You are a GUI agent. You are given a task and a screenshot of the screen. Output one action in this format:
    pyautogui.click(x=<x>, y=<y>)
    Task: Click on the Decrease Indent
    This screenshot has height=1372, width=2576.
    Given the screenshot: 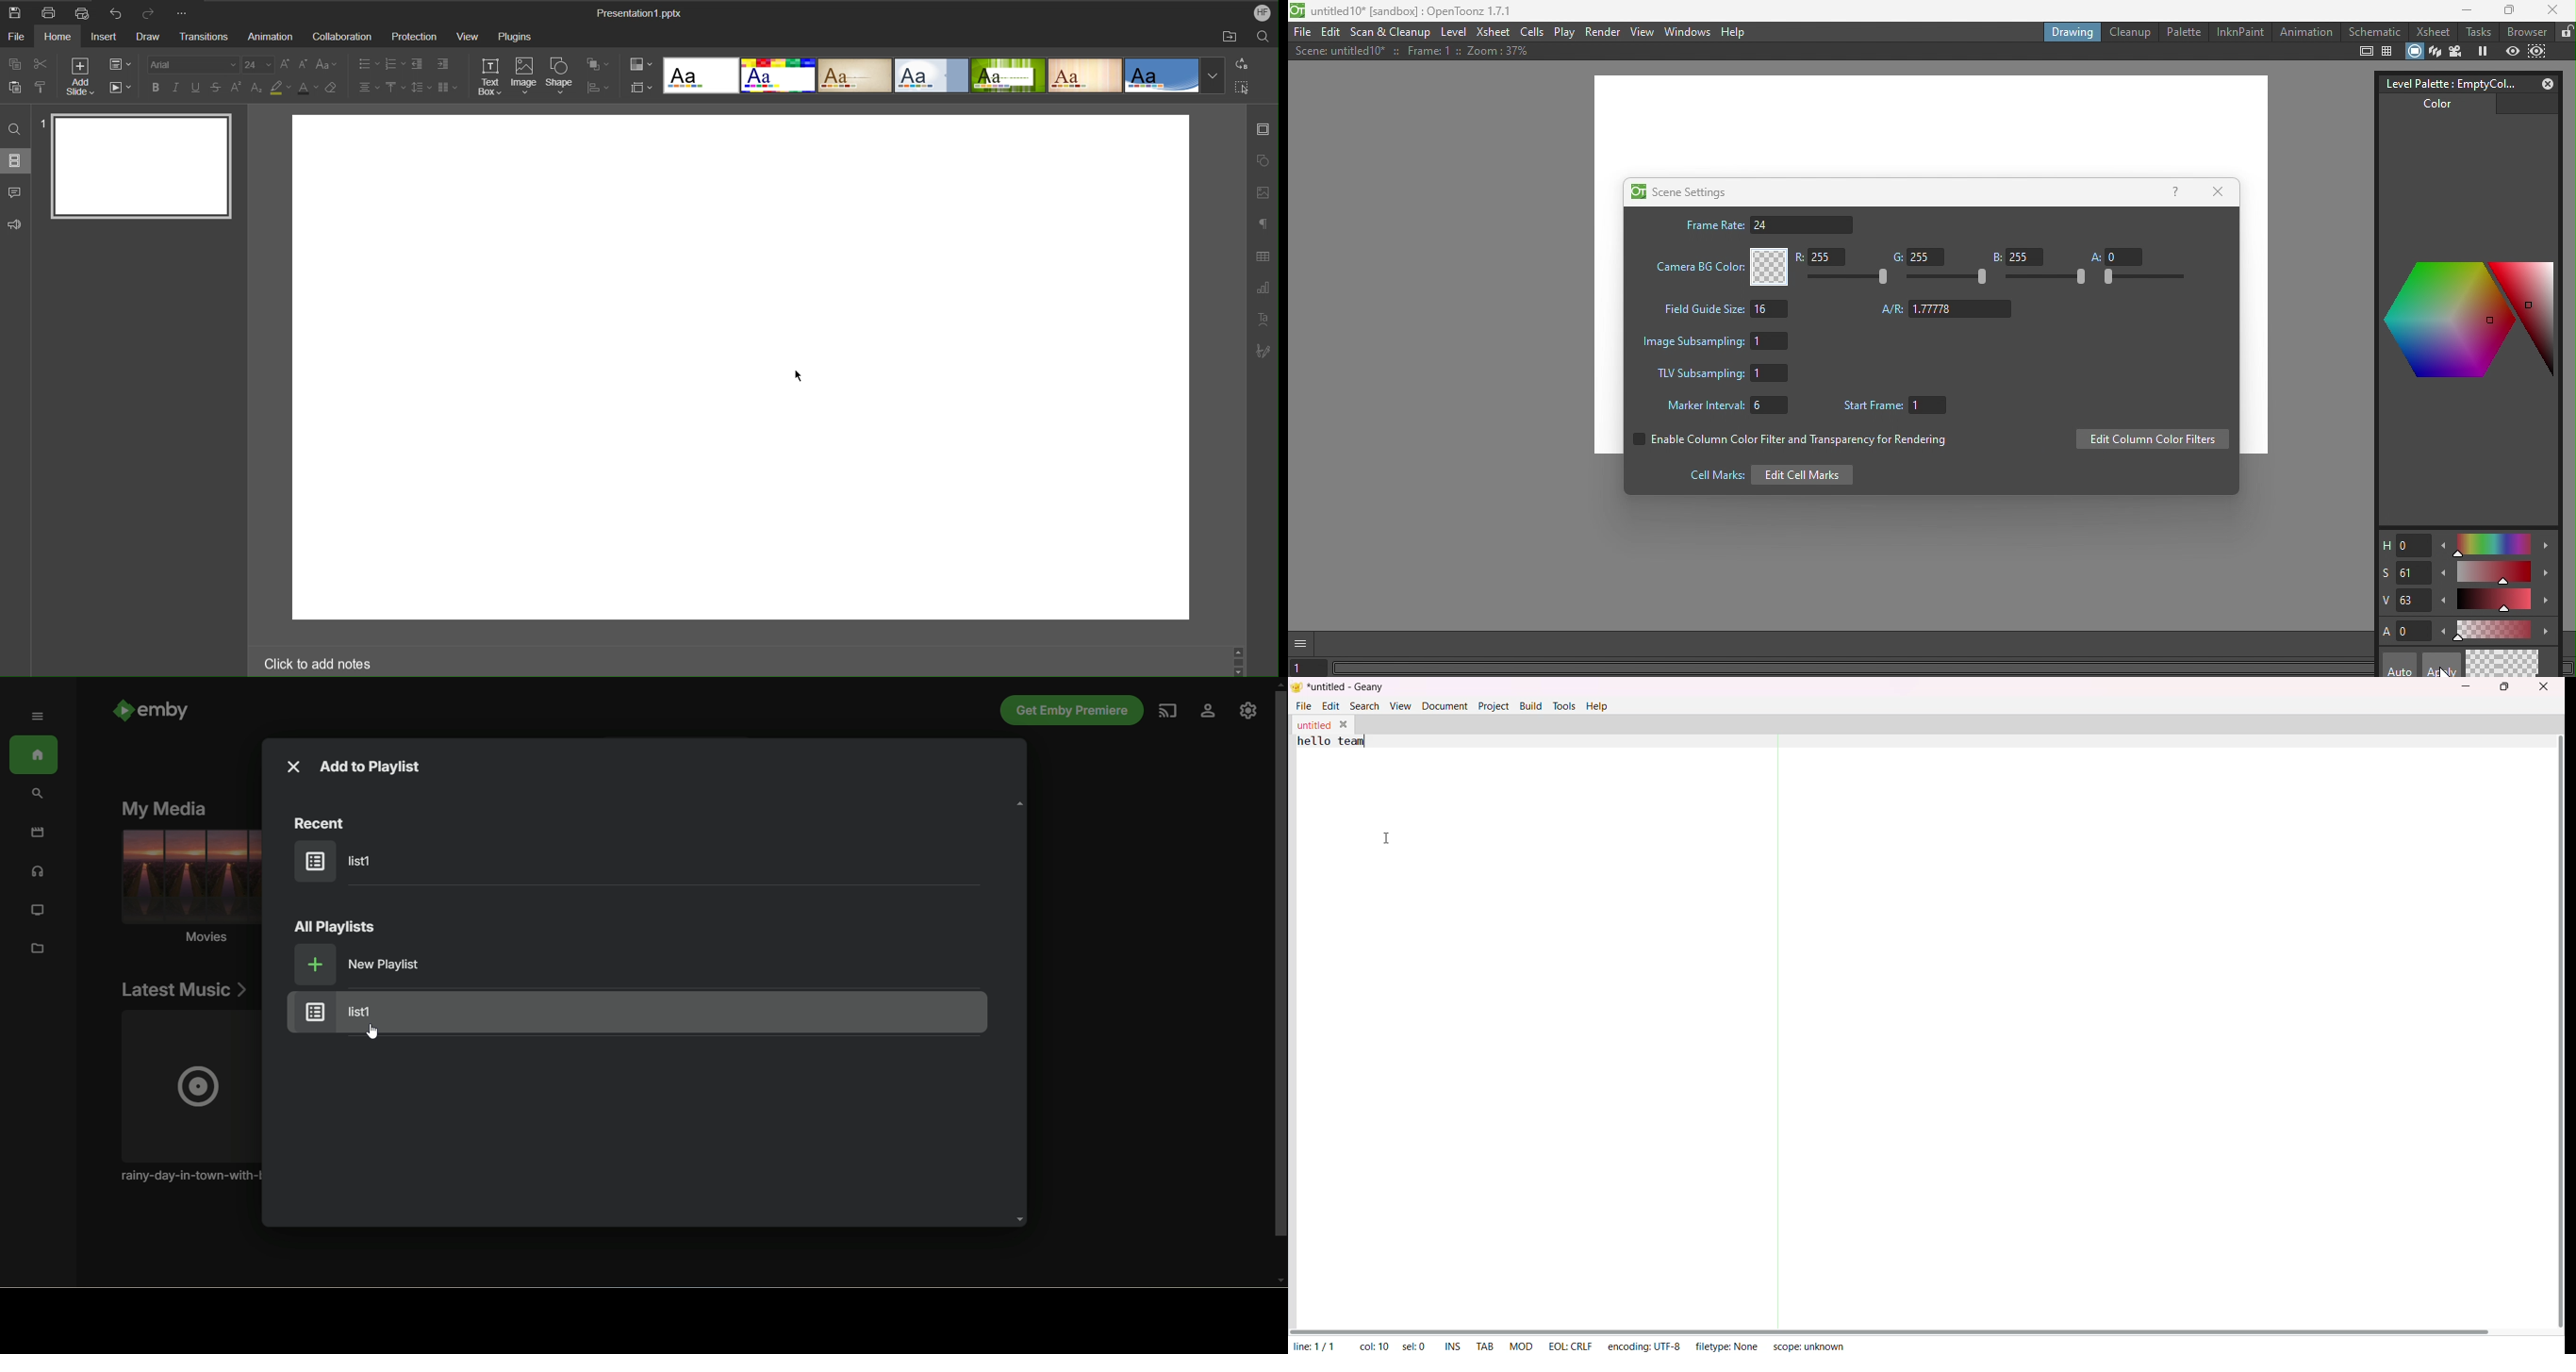 What is the action you would take?
    pyautogui.click(x=418, y=63)
    